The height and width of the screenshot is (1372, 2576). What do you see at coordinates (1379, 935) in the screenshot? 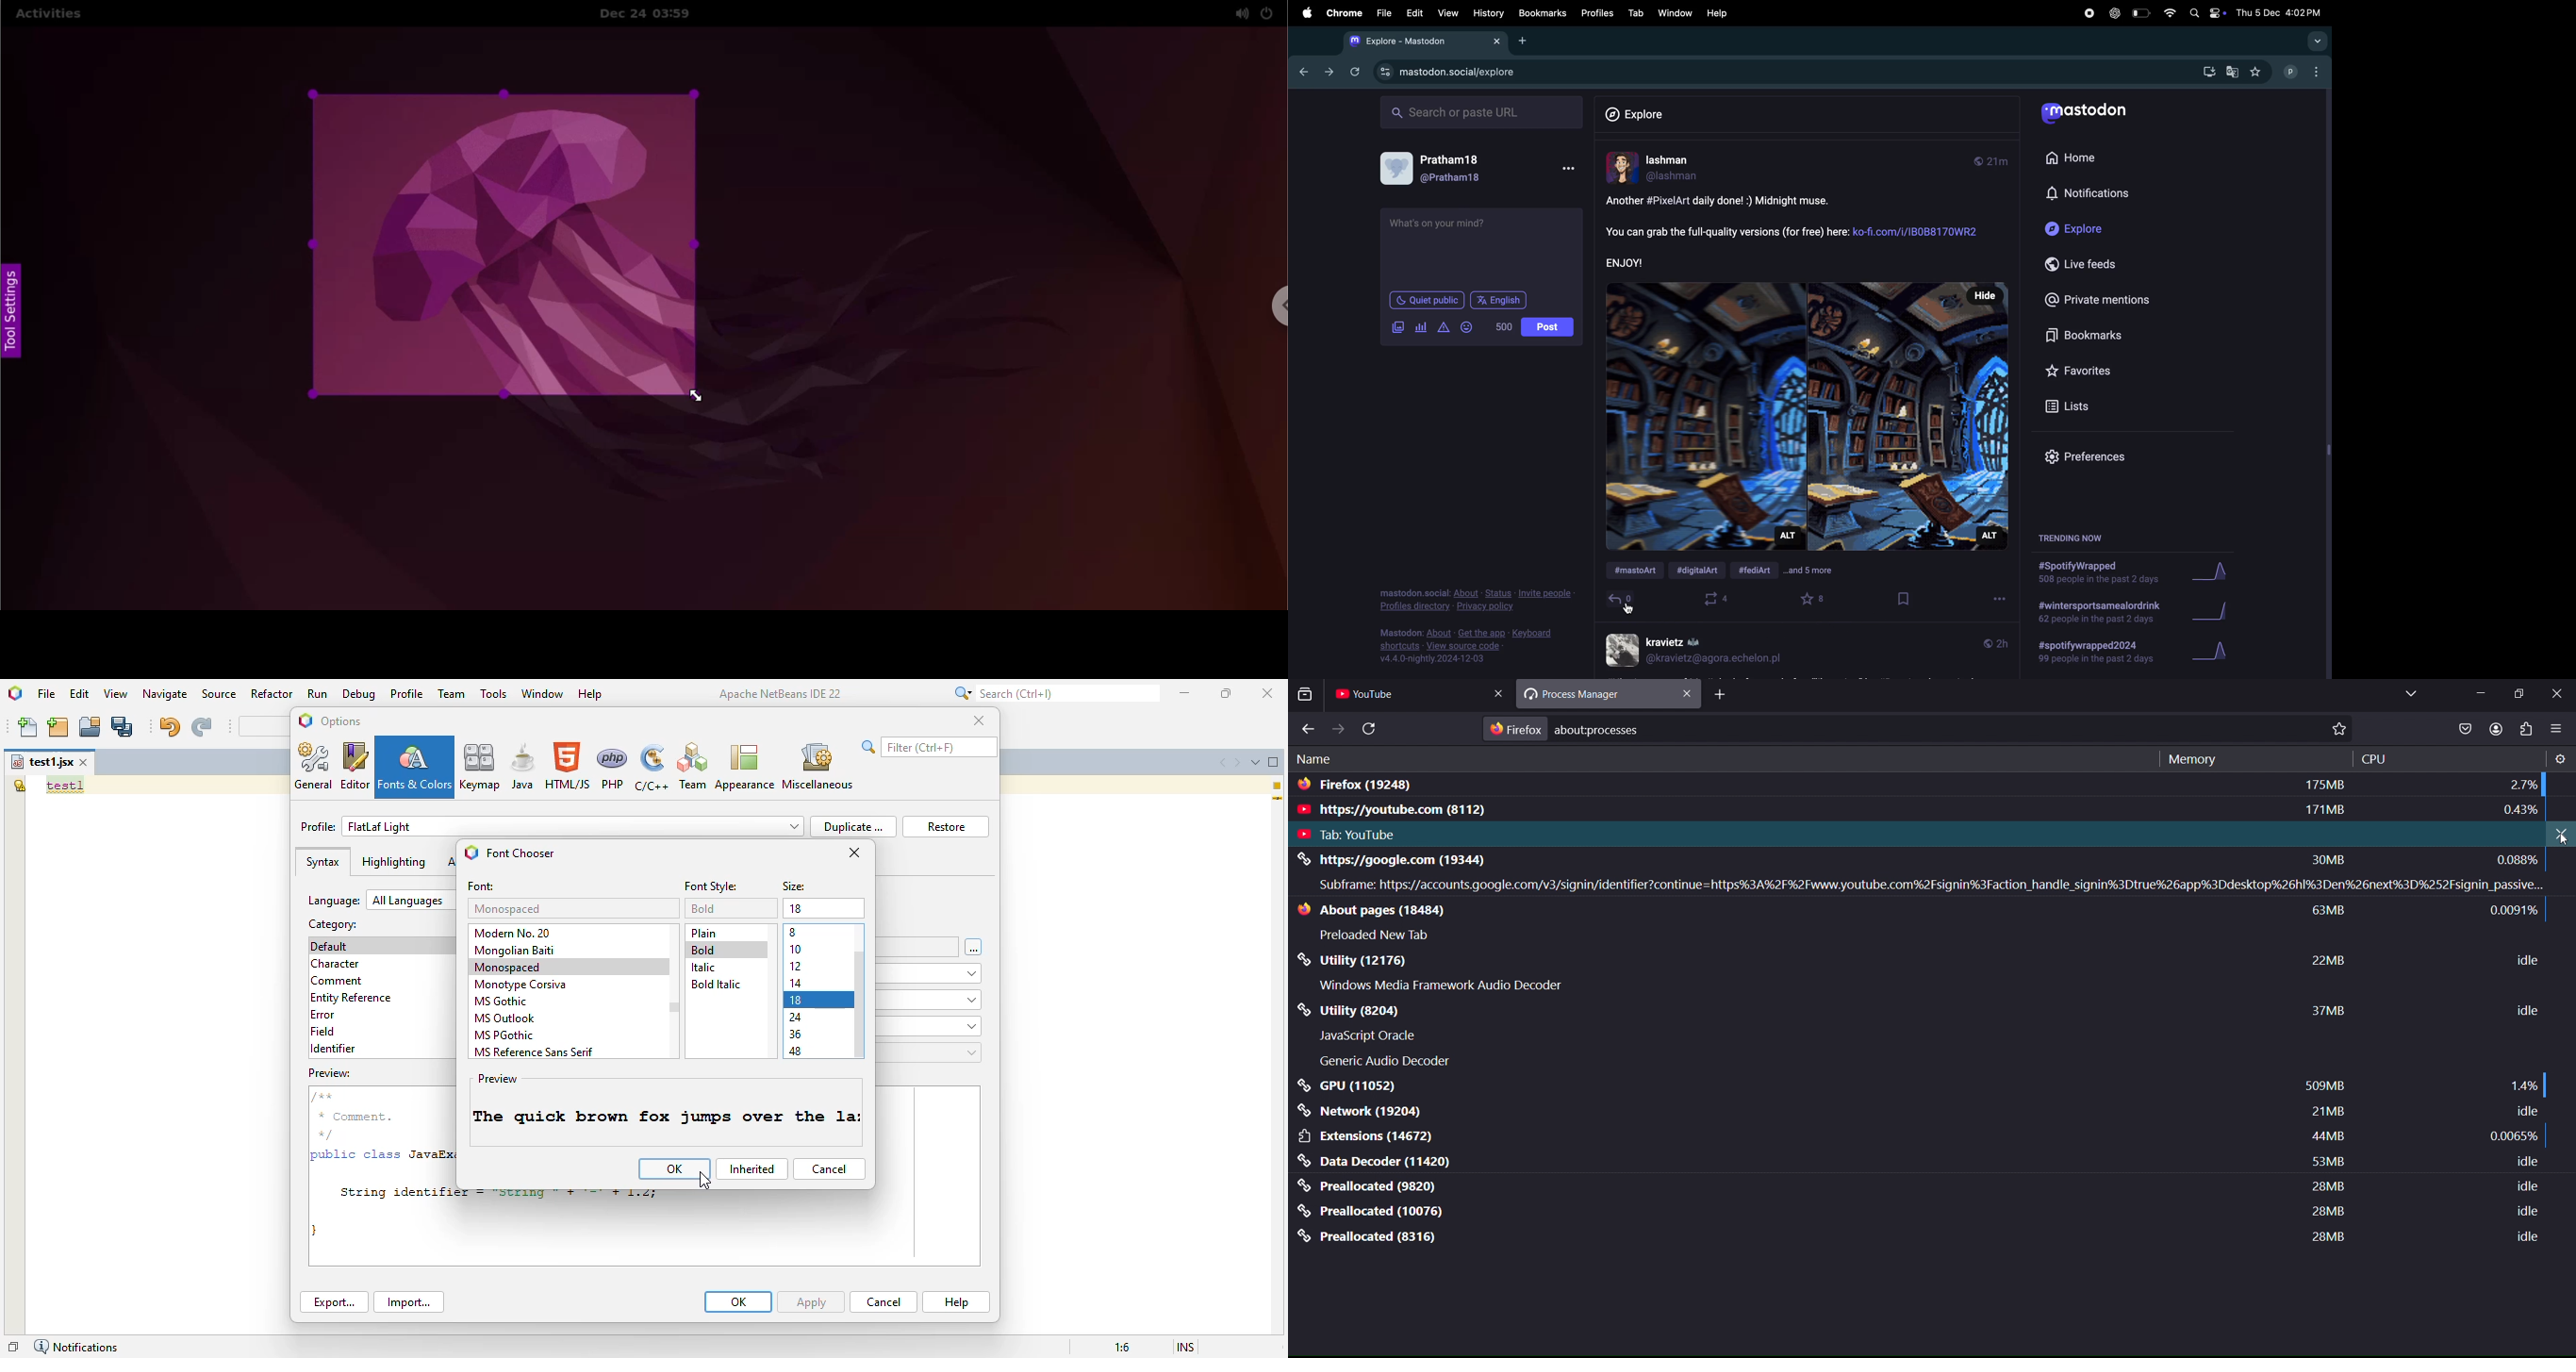
I see `Preloaded new tab` at bounding box center [1379, 935].